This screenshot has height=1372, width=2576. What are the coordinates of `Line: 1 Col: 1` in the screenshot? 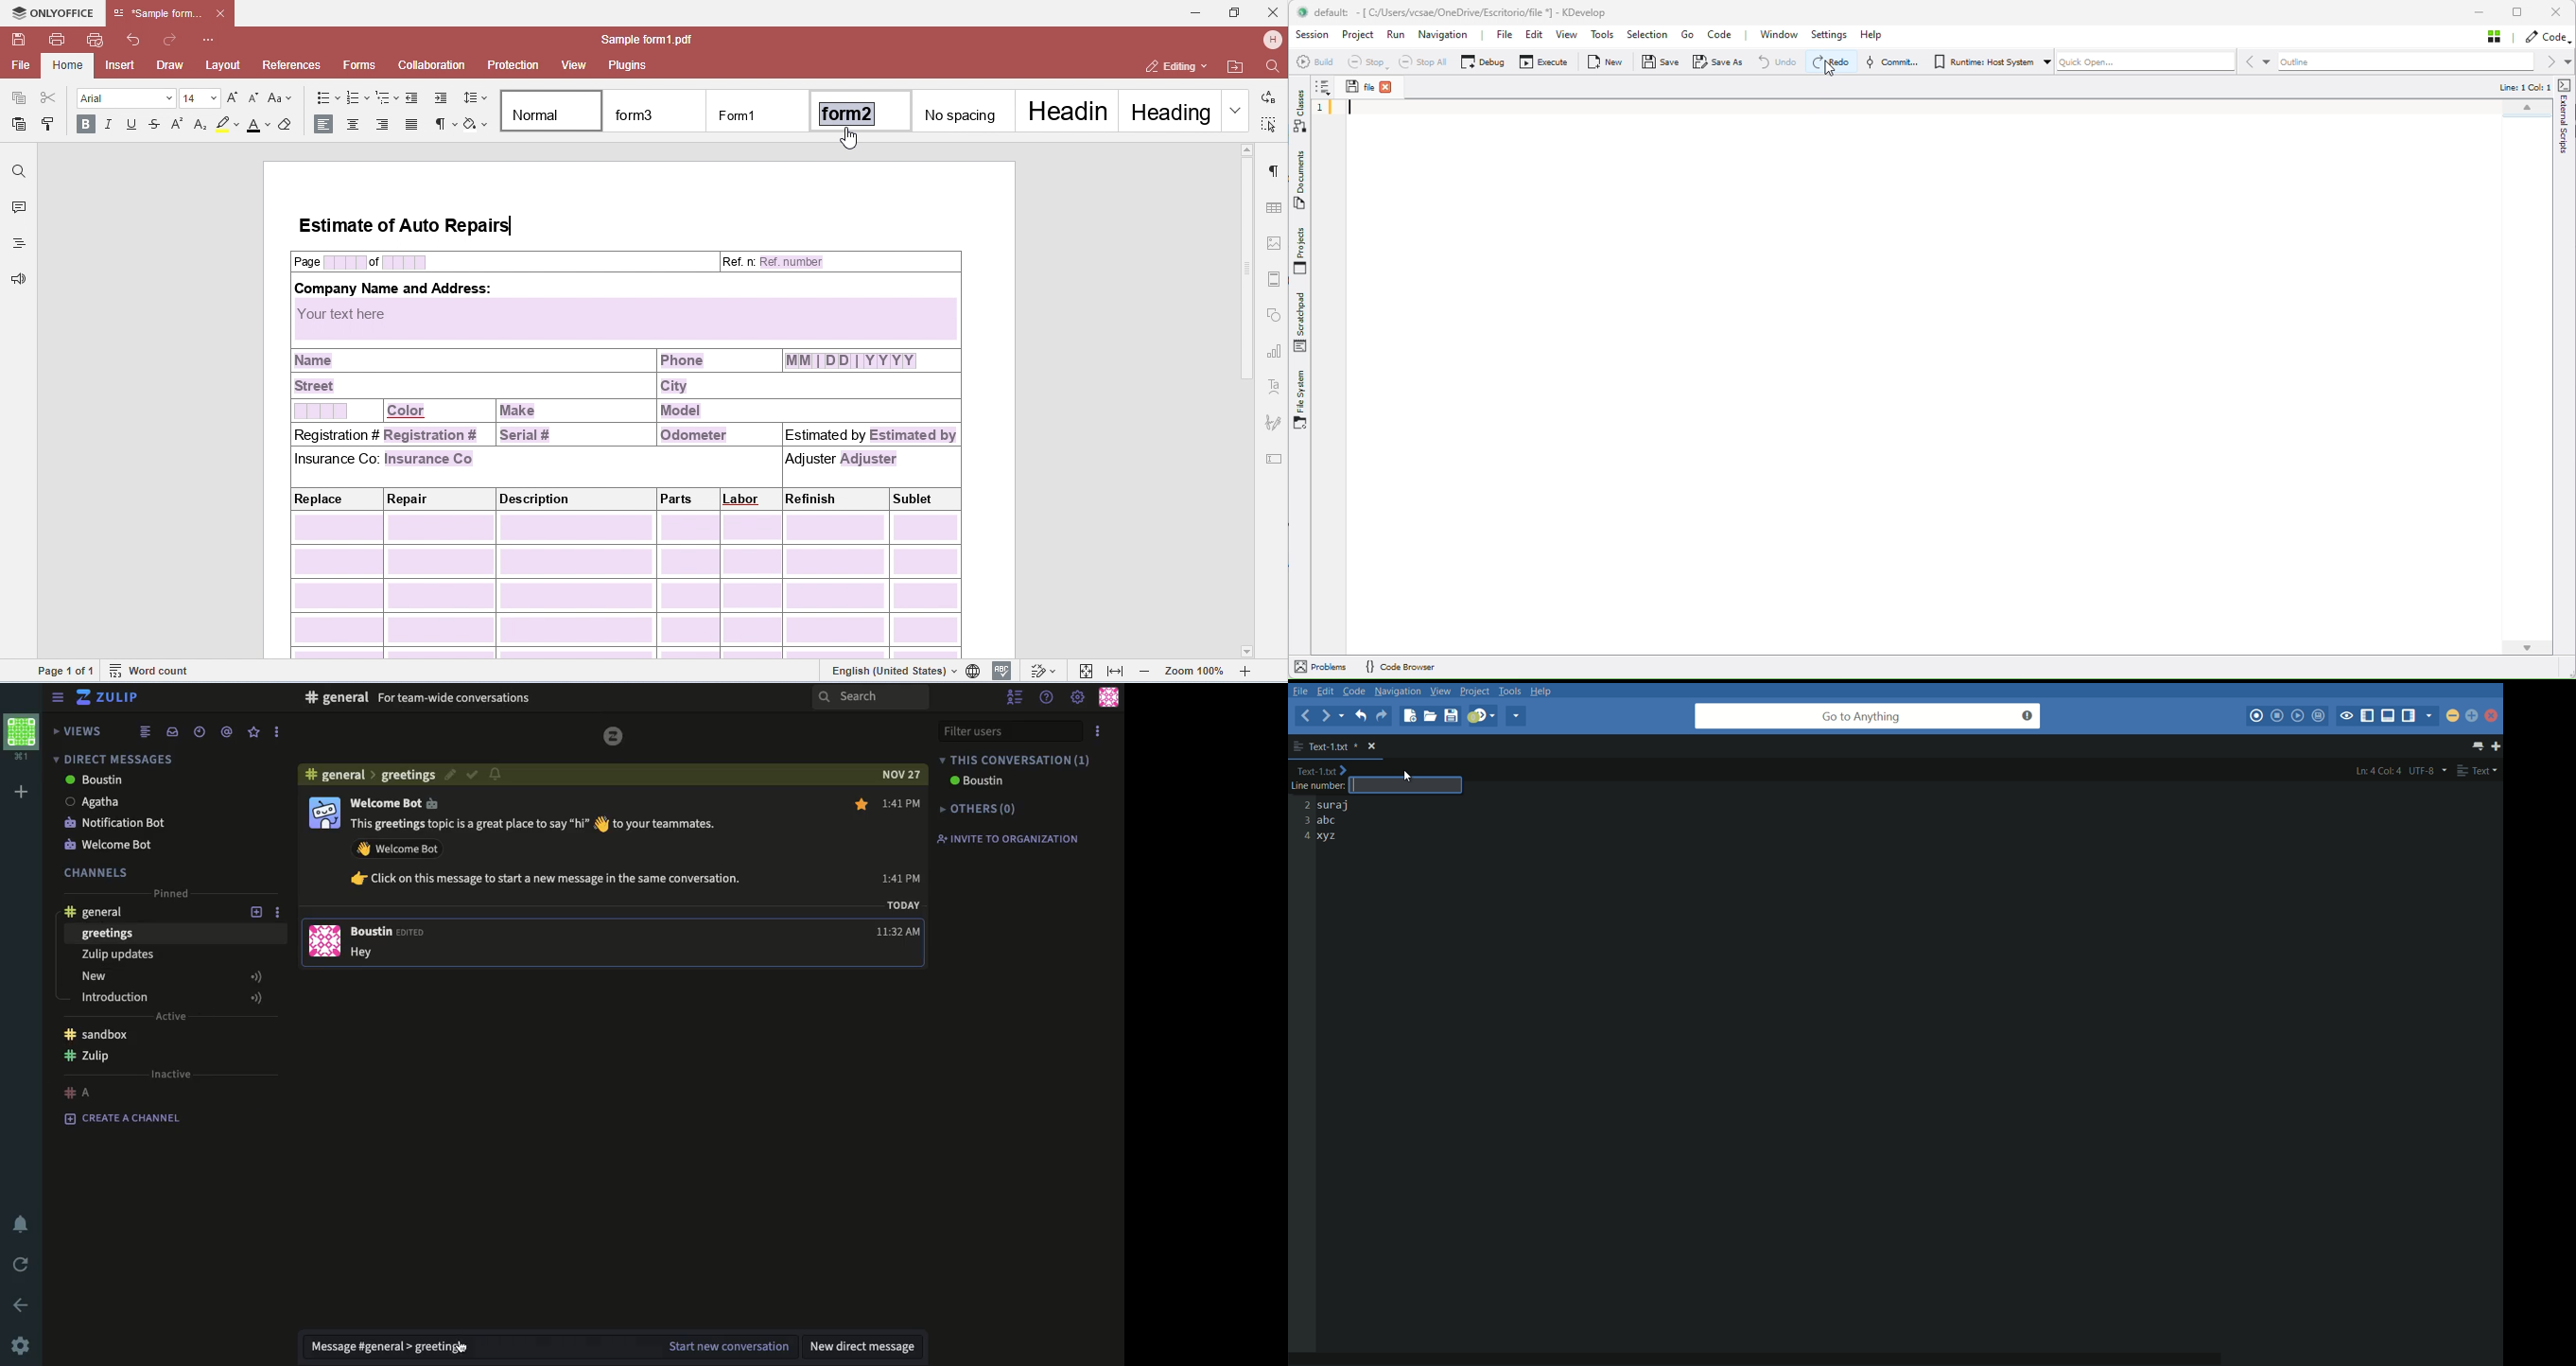 It's located at (2534, 84).